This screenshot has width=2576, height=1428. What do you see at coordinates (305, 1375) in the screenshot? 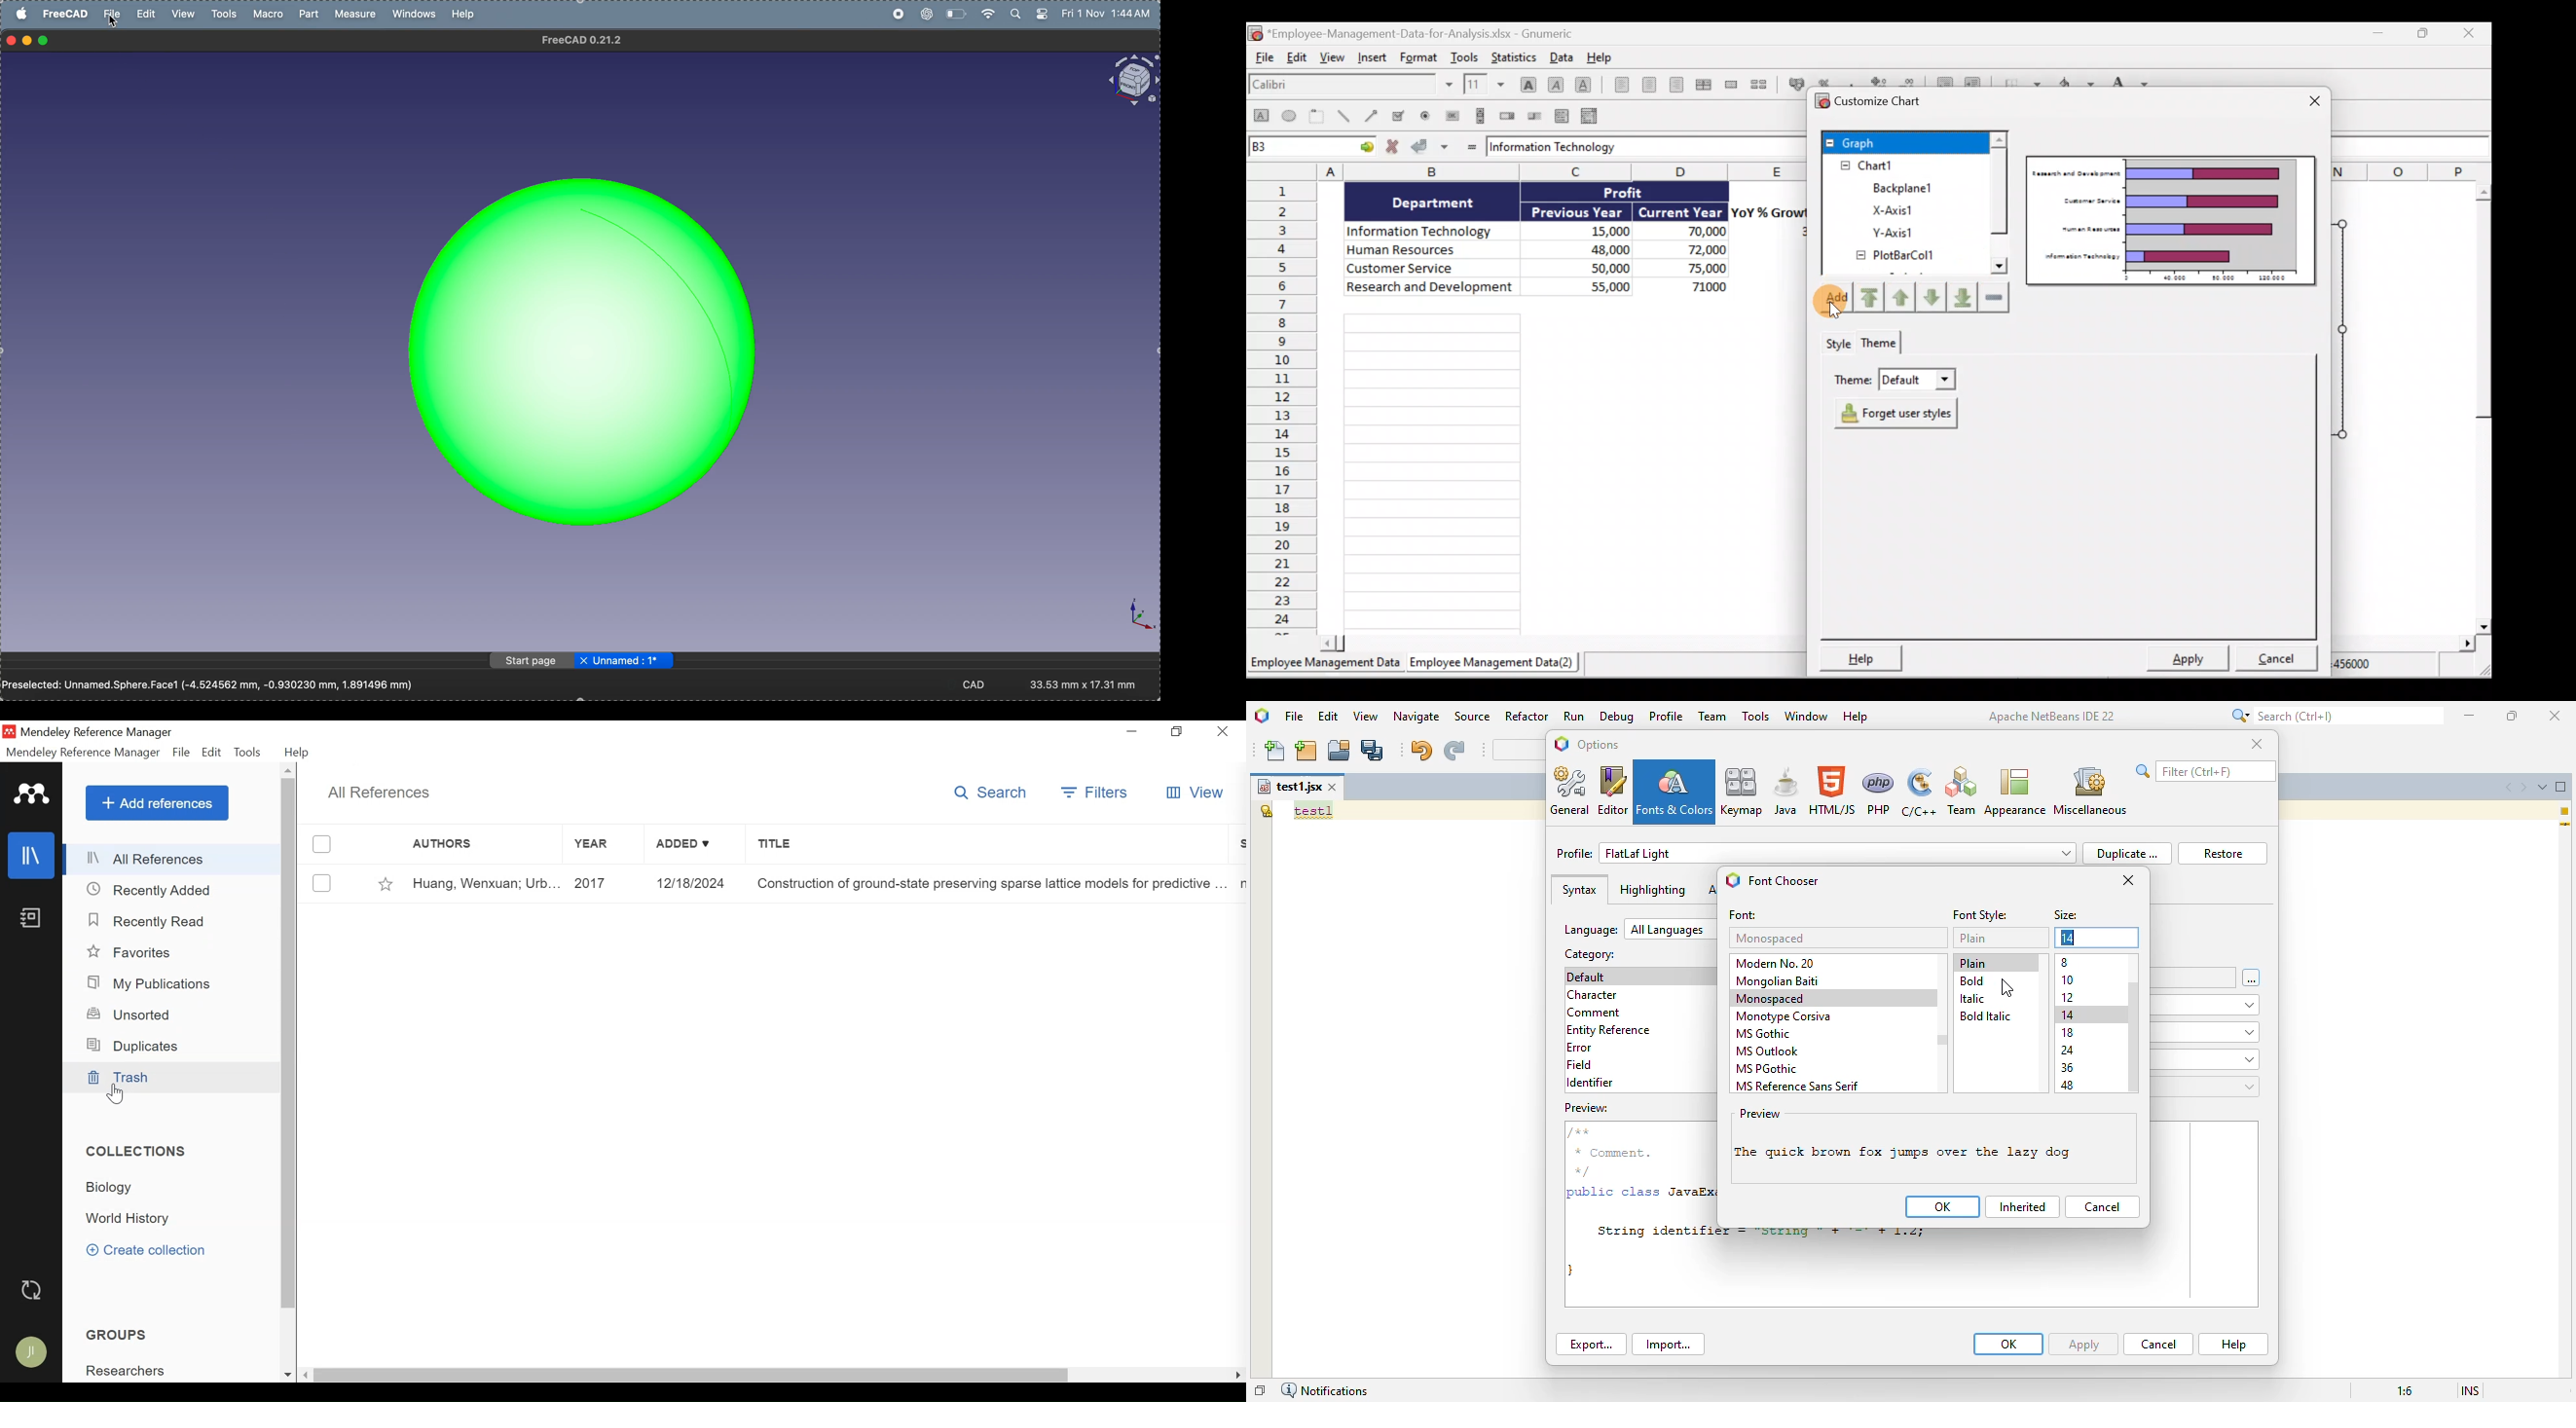
I see `Scroll Left` at bounding box center [305, 1375].